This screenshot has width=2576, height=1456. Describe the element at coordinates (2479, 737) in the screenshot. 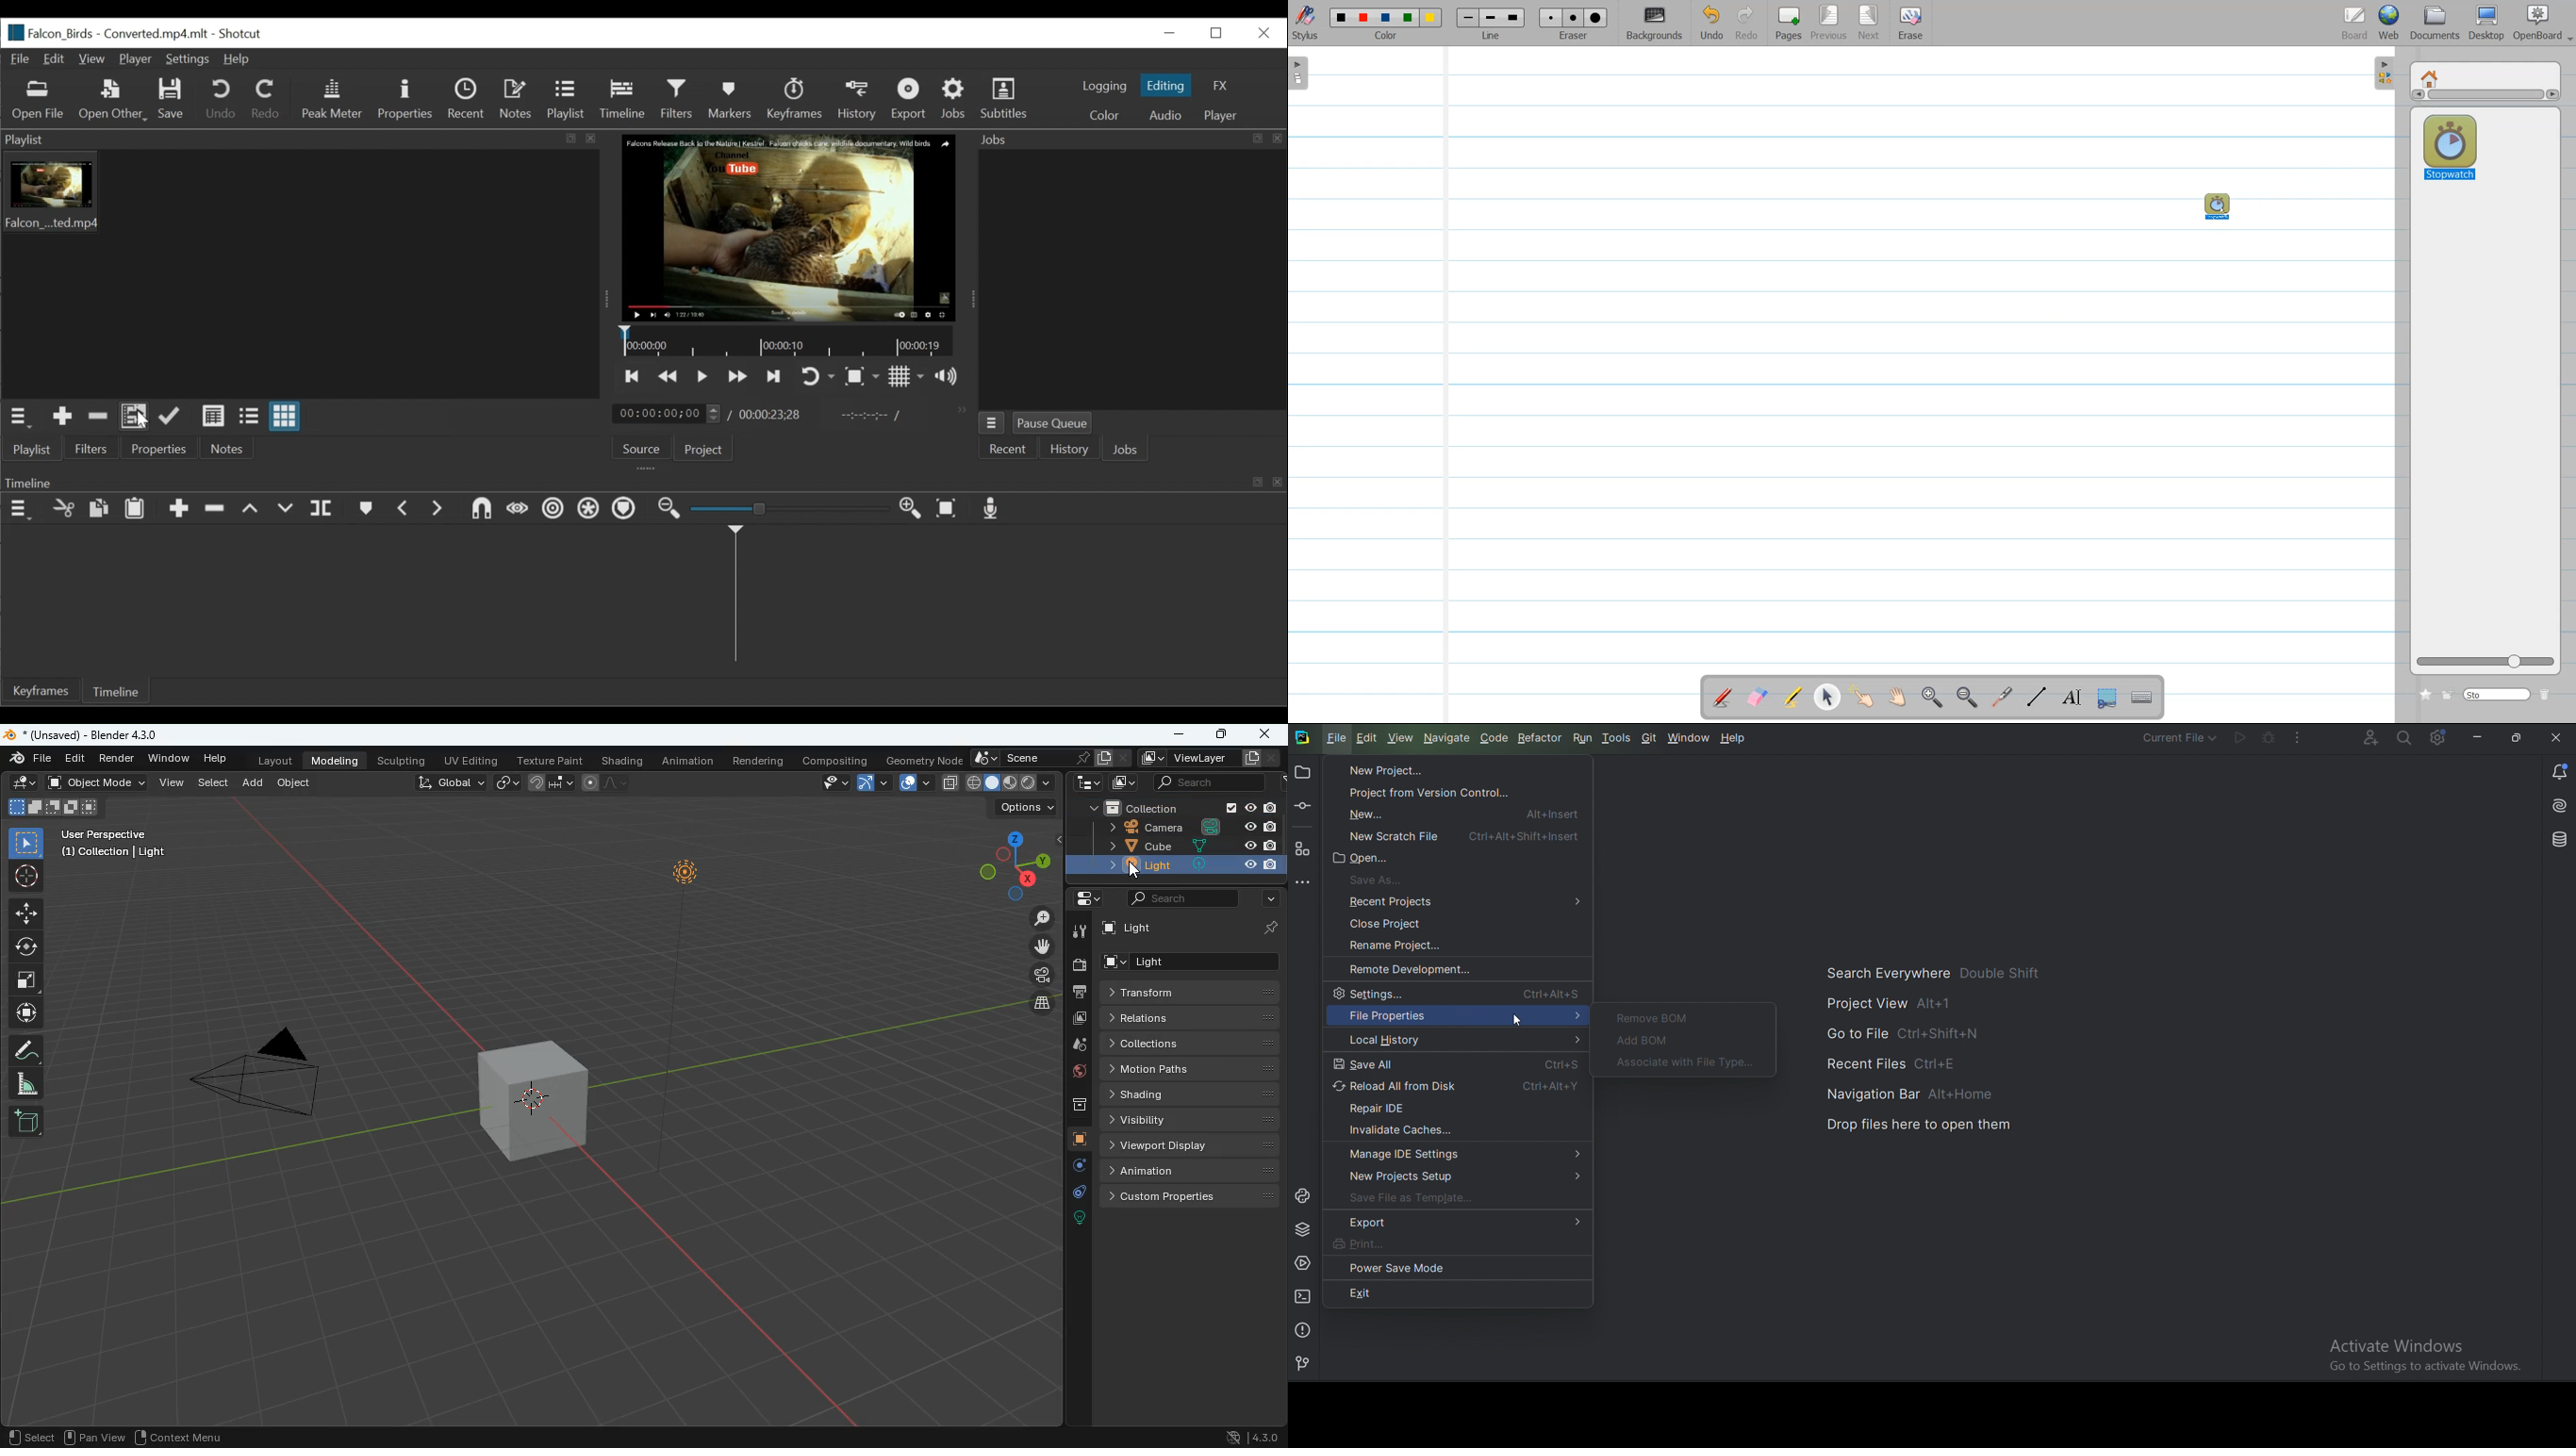

I see `Minimize` at that location.